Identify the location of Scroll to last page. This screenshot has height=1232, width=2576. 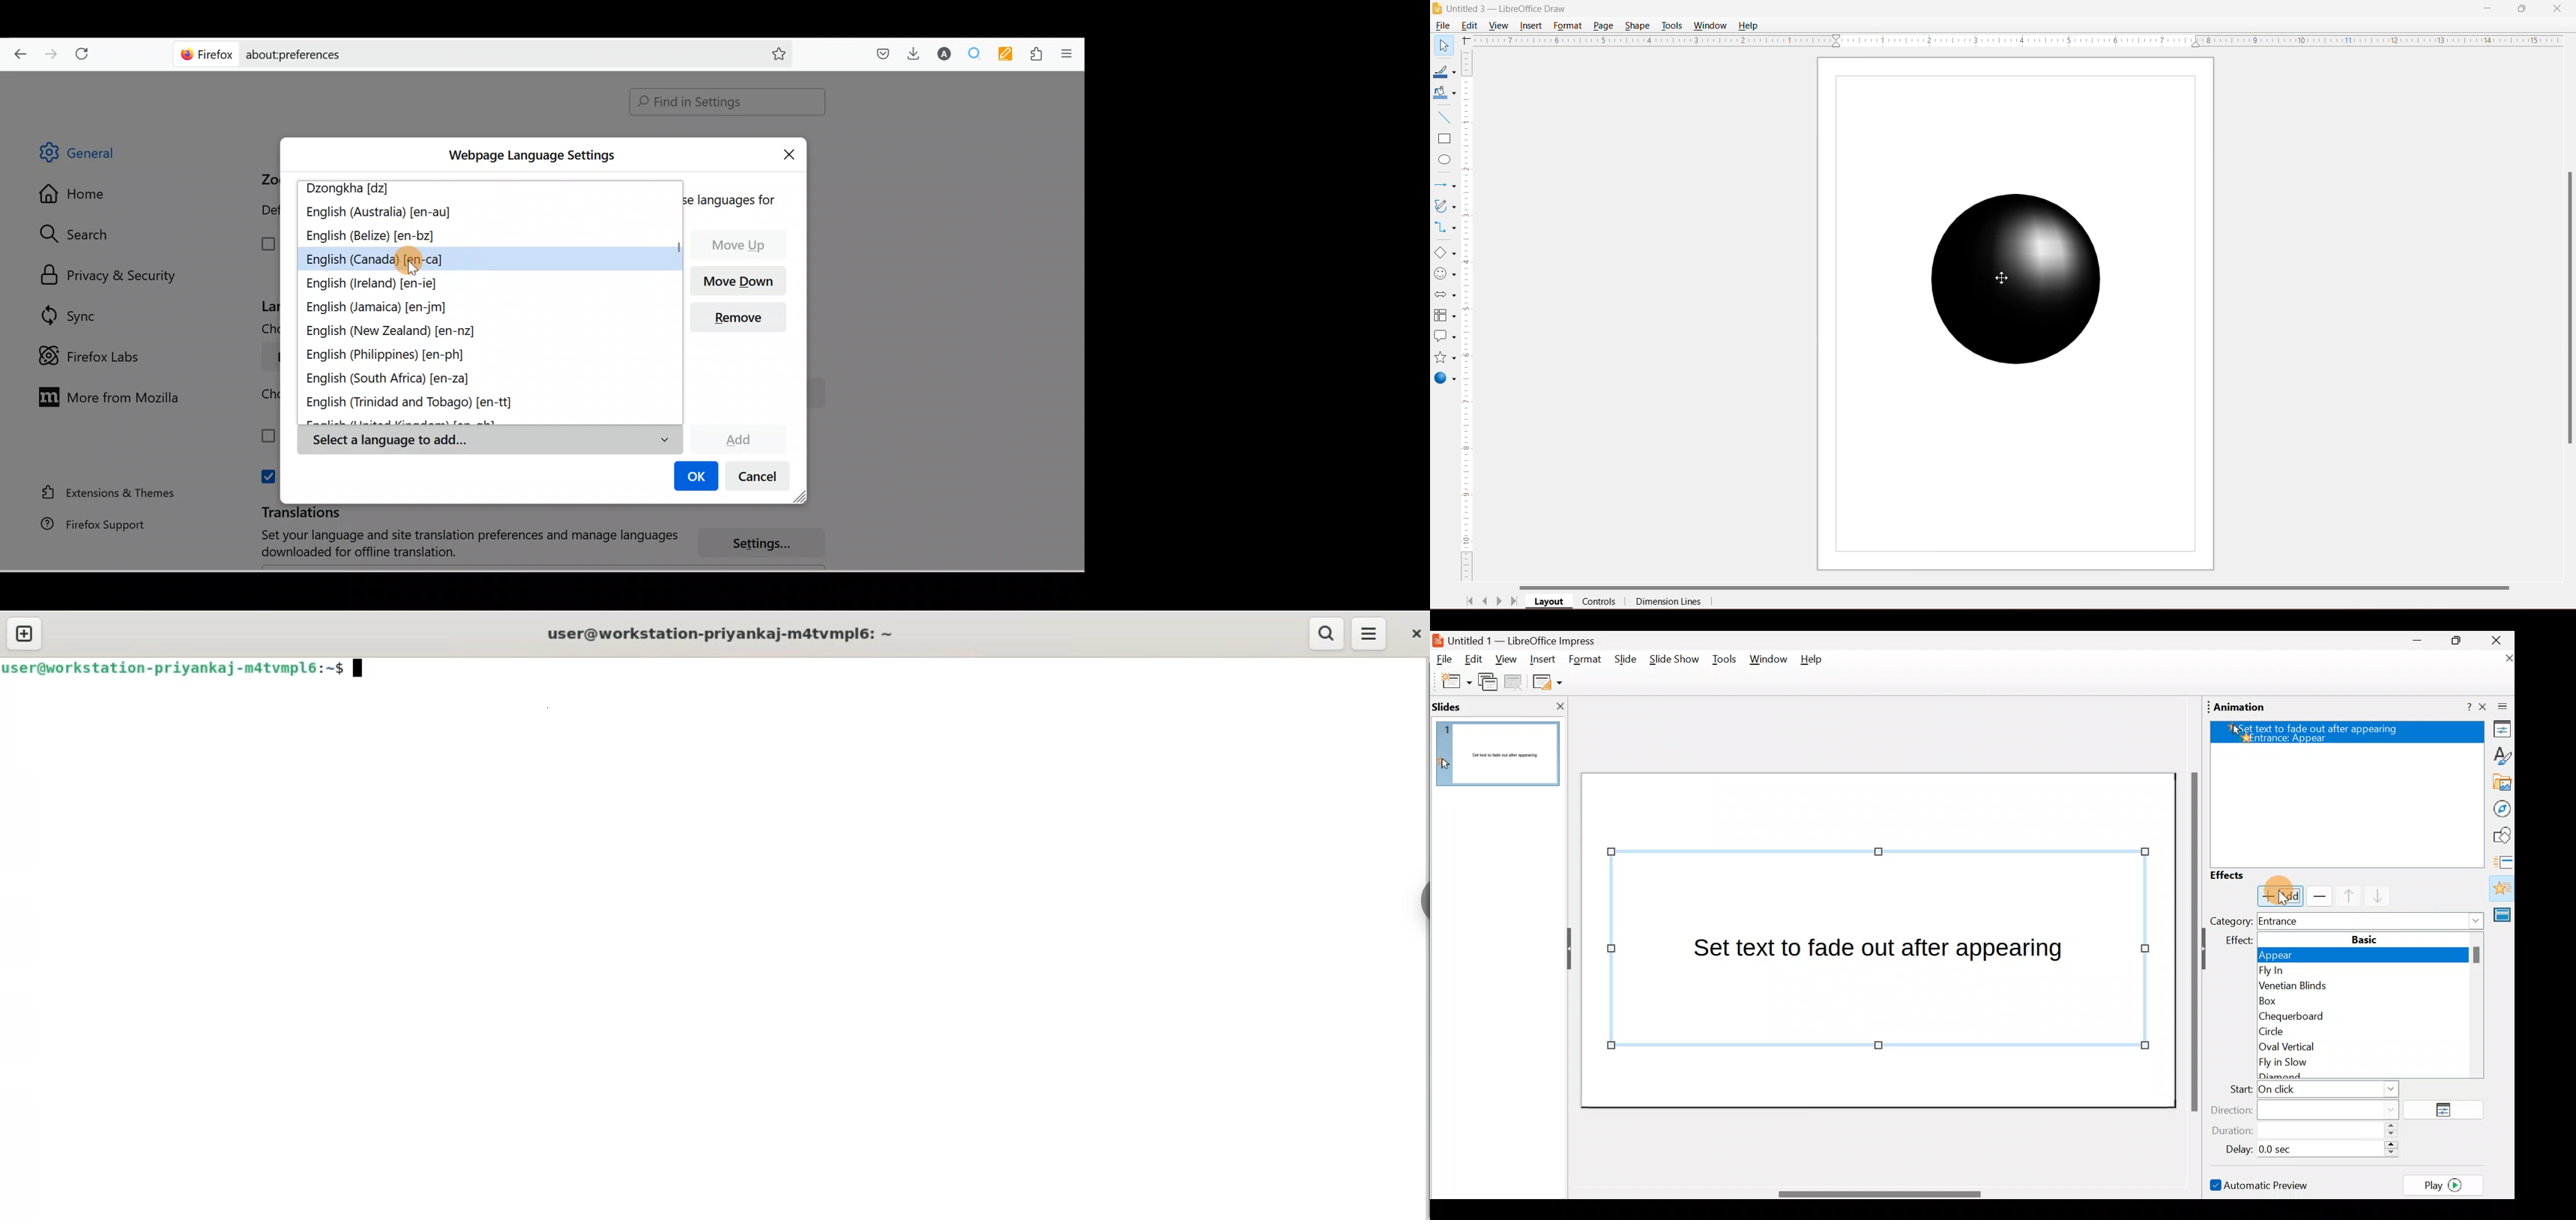
(1515, 603).